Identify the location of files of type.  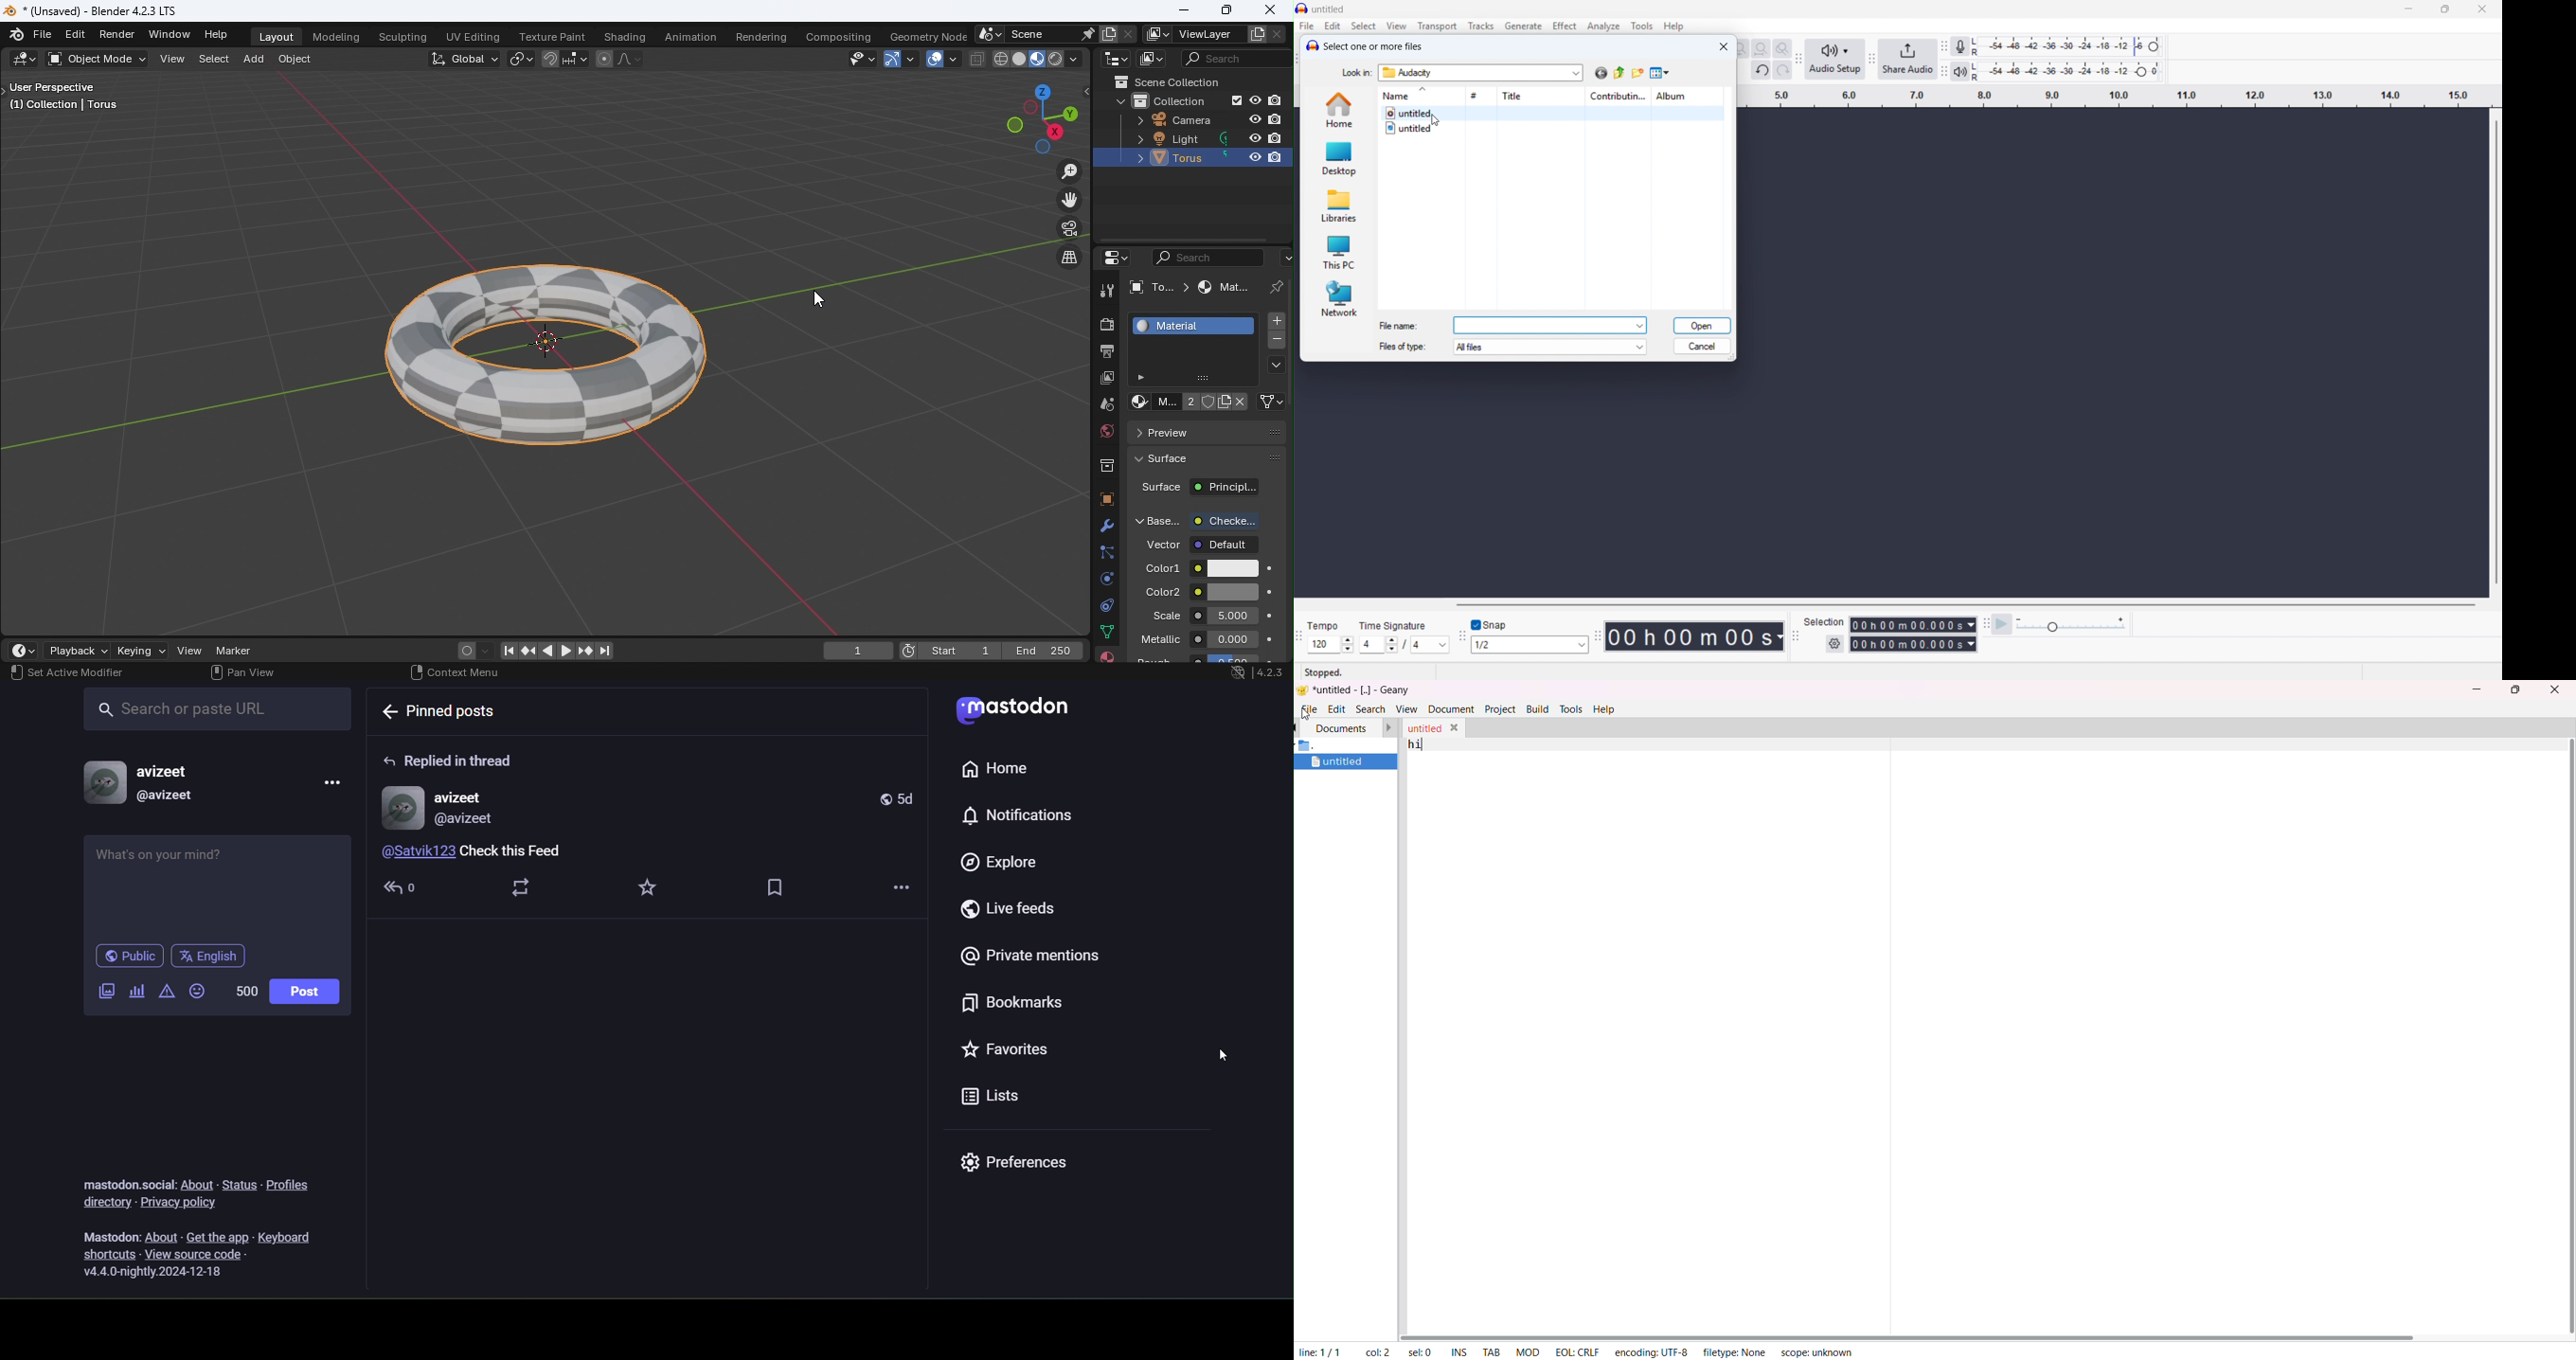
(1401, 346).